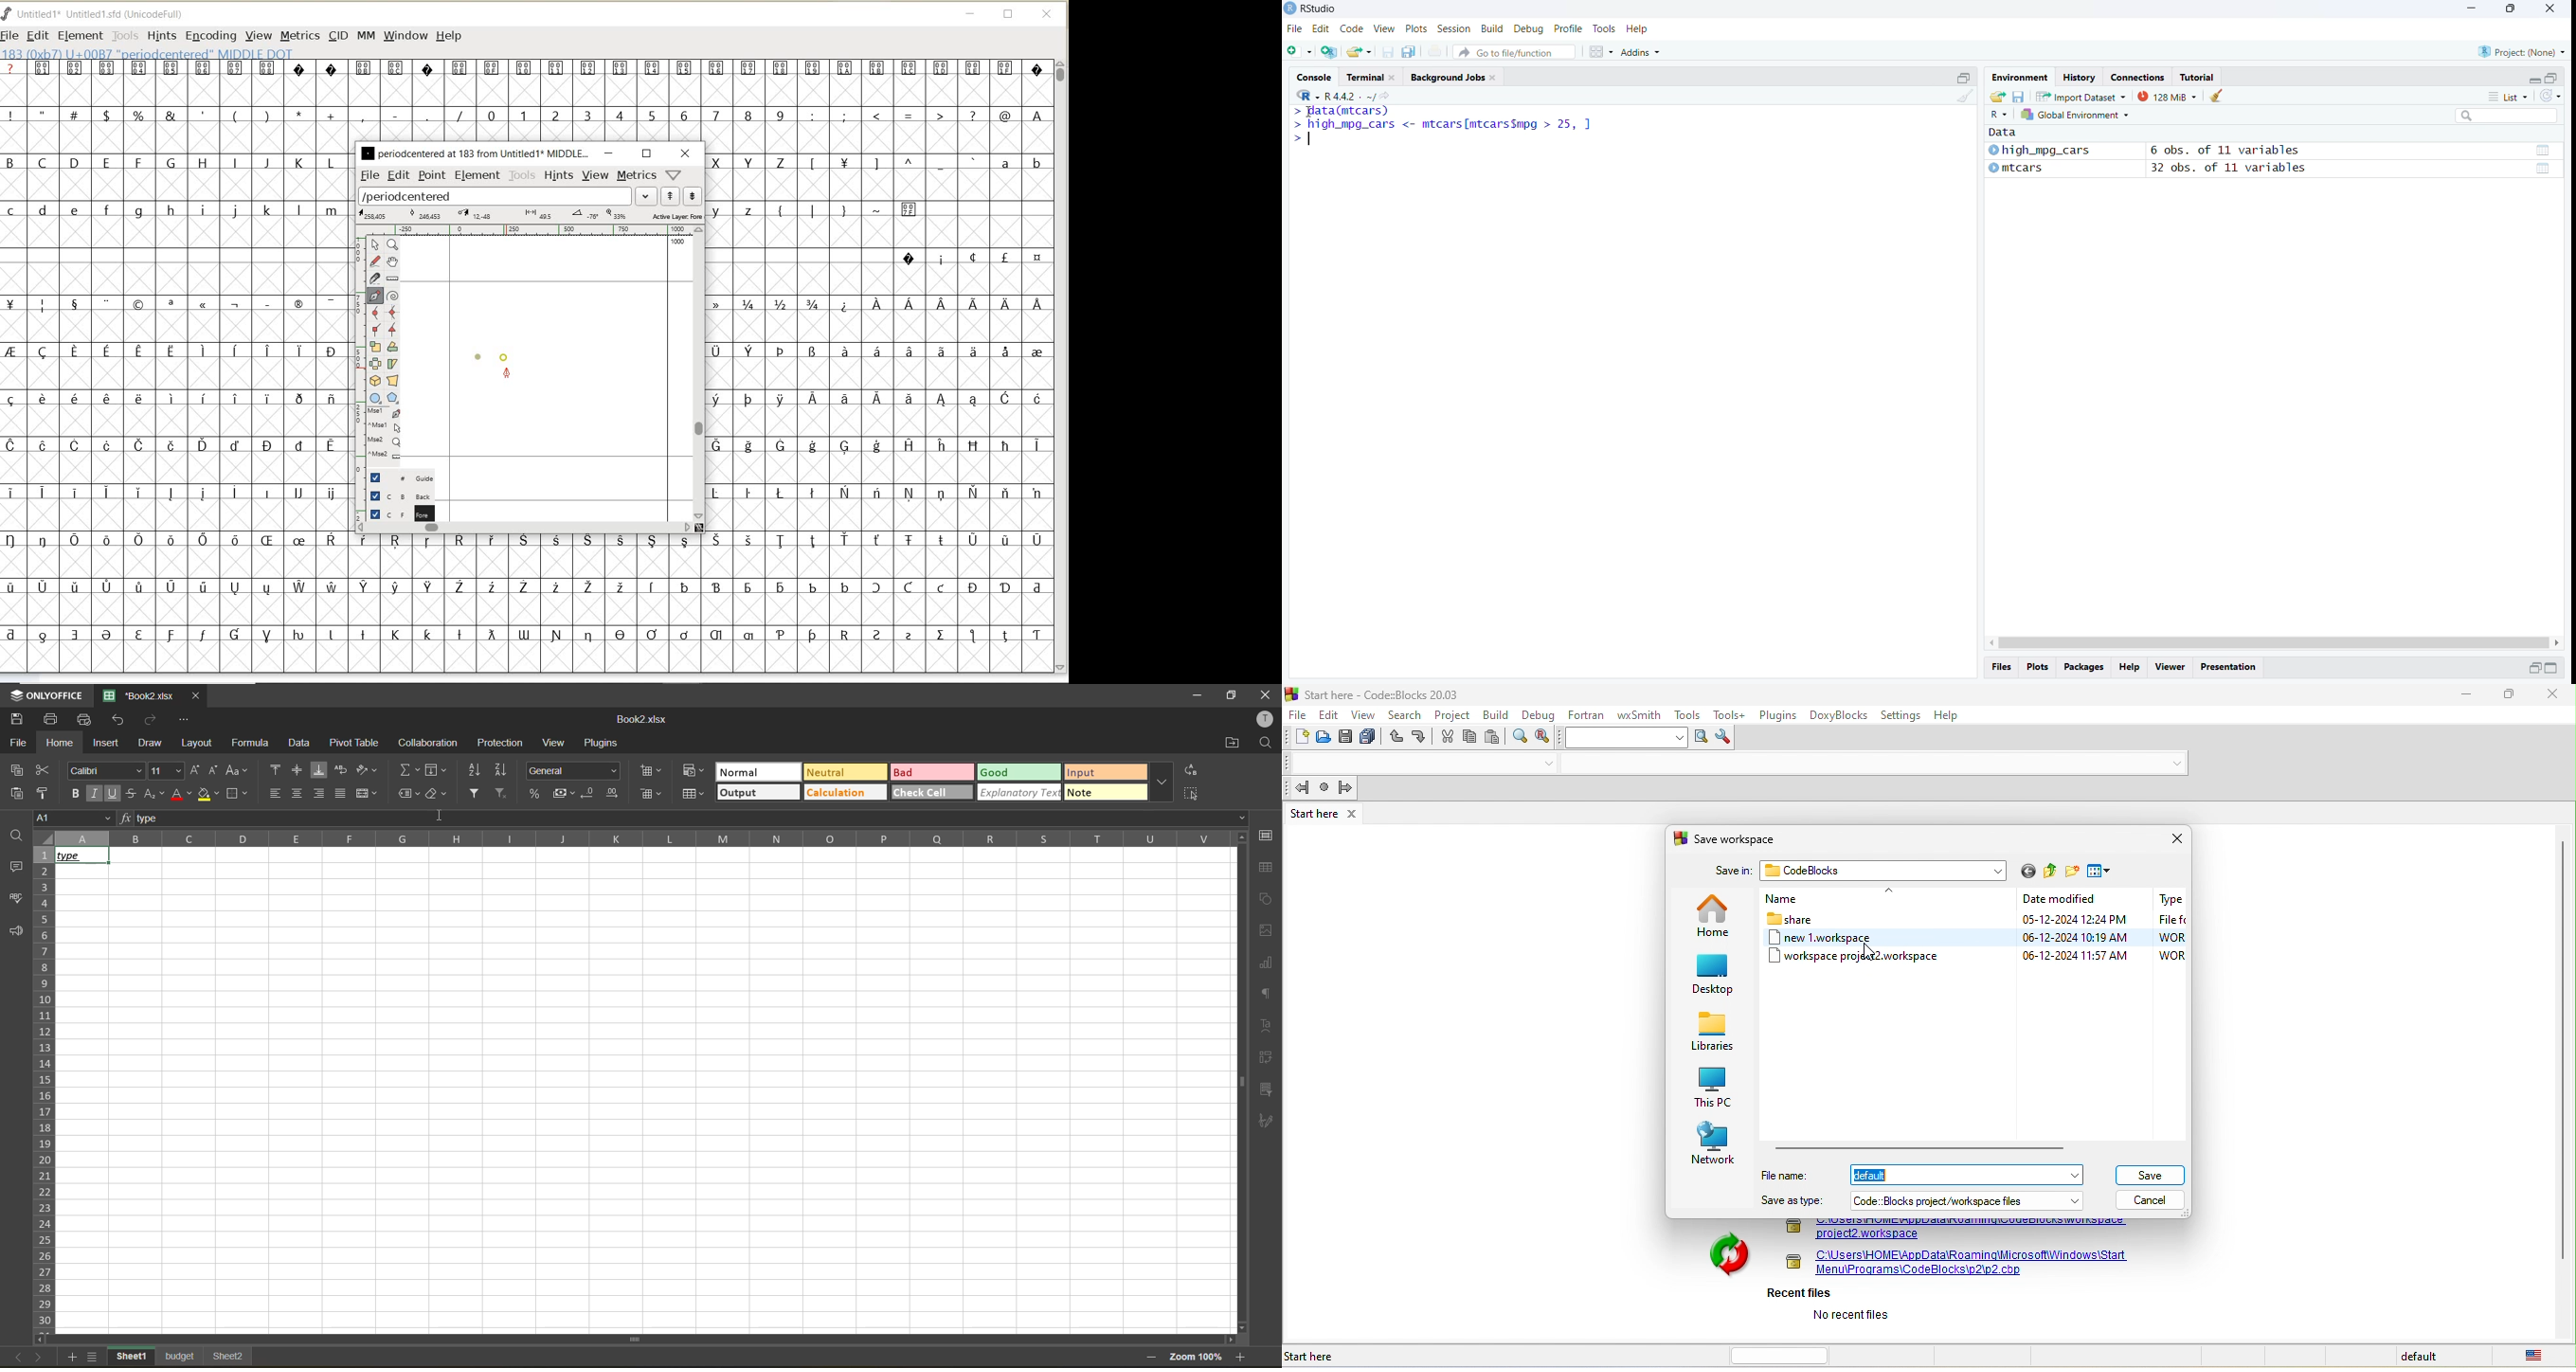  Describe the element at coordinates (1955, 715) in the screenshot. I see `help` at that location.